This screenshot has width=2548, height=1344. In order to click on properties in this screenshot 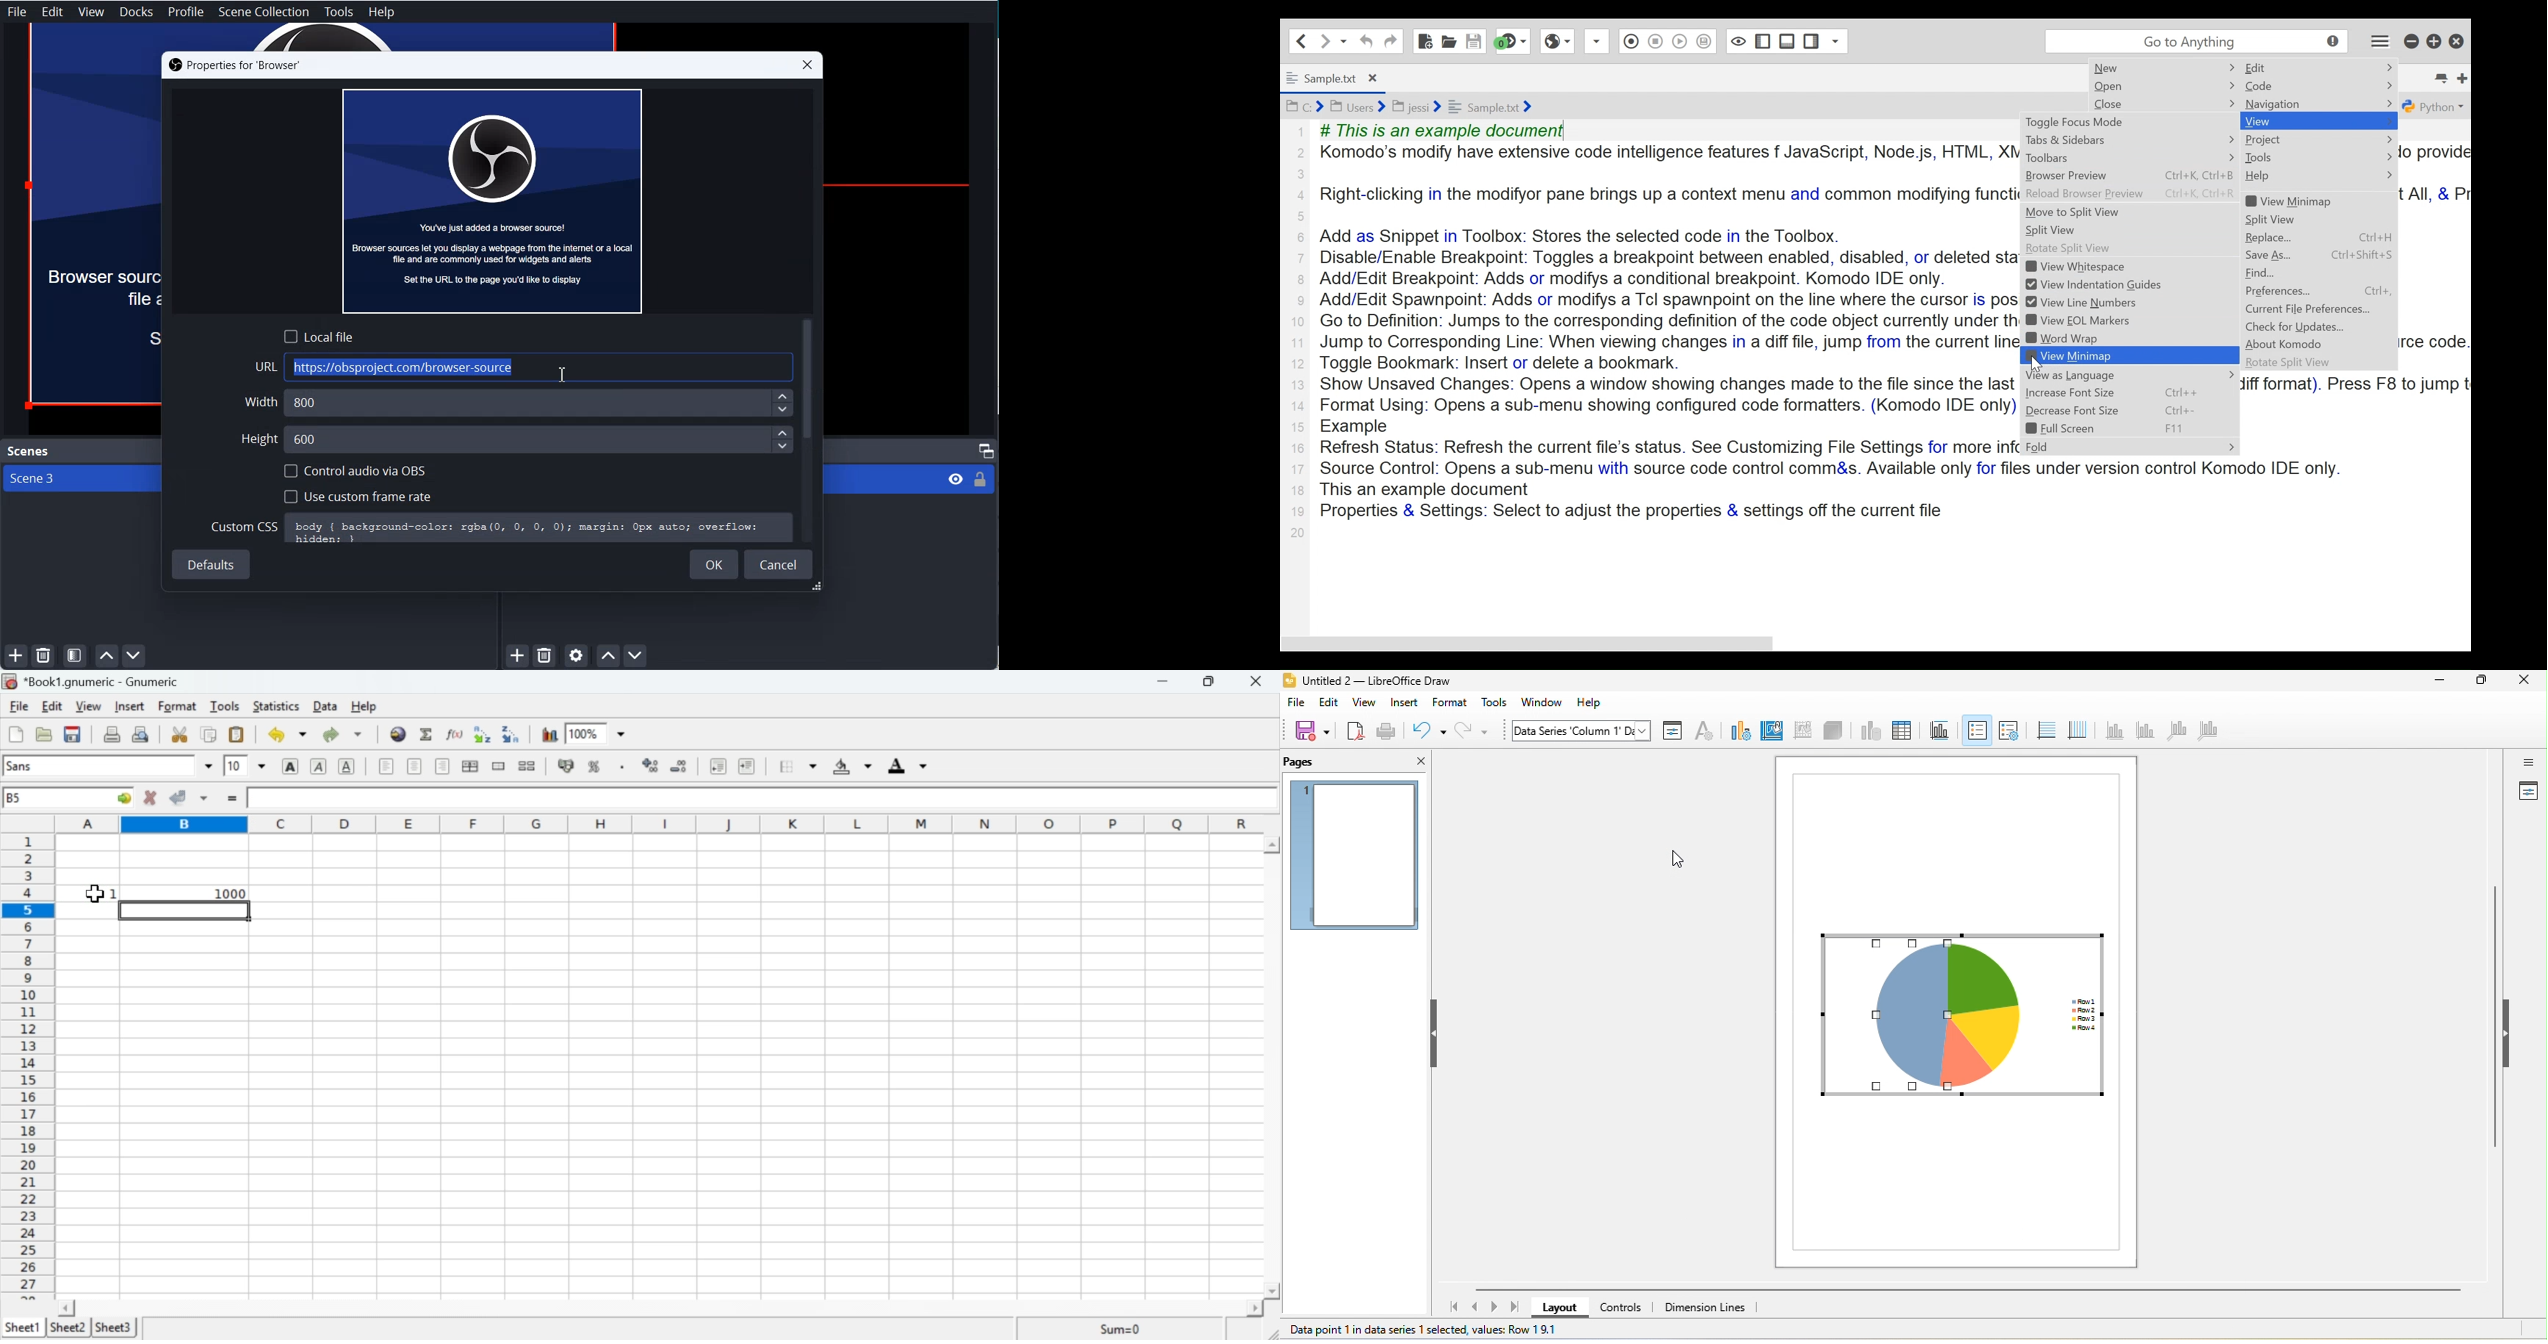, I will do `click(2528, 792)`.